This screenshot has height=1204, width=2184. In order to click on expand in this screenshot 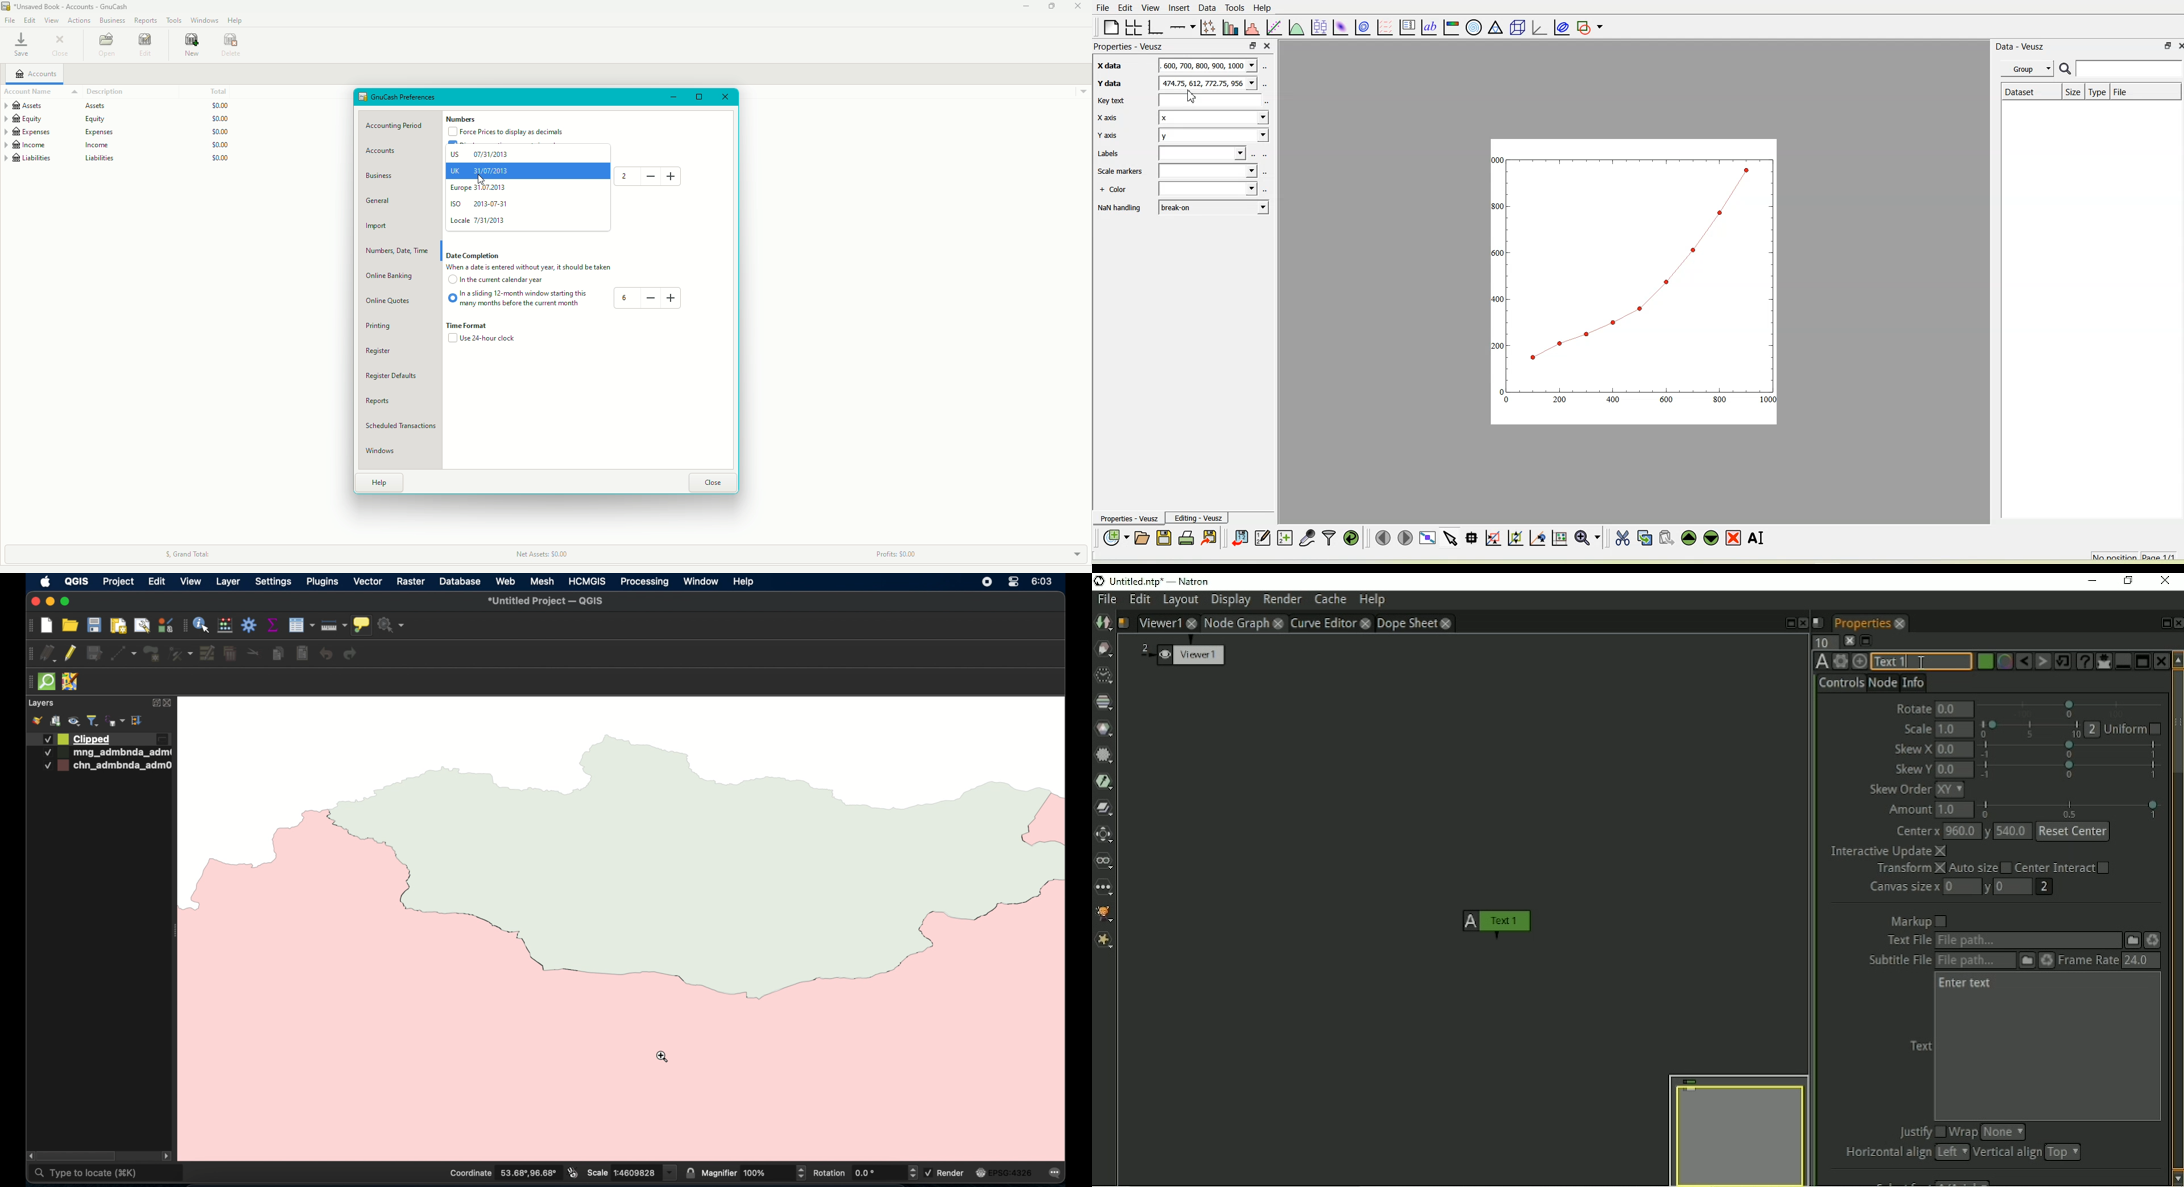, I will do `click(154, 704)`.